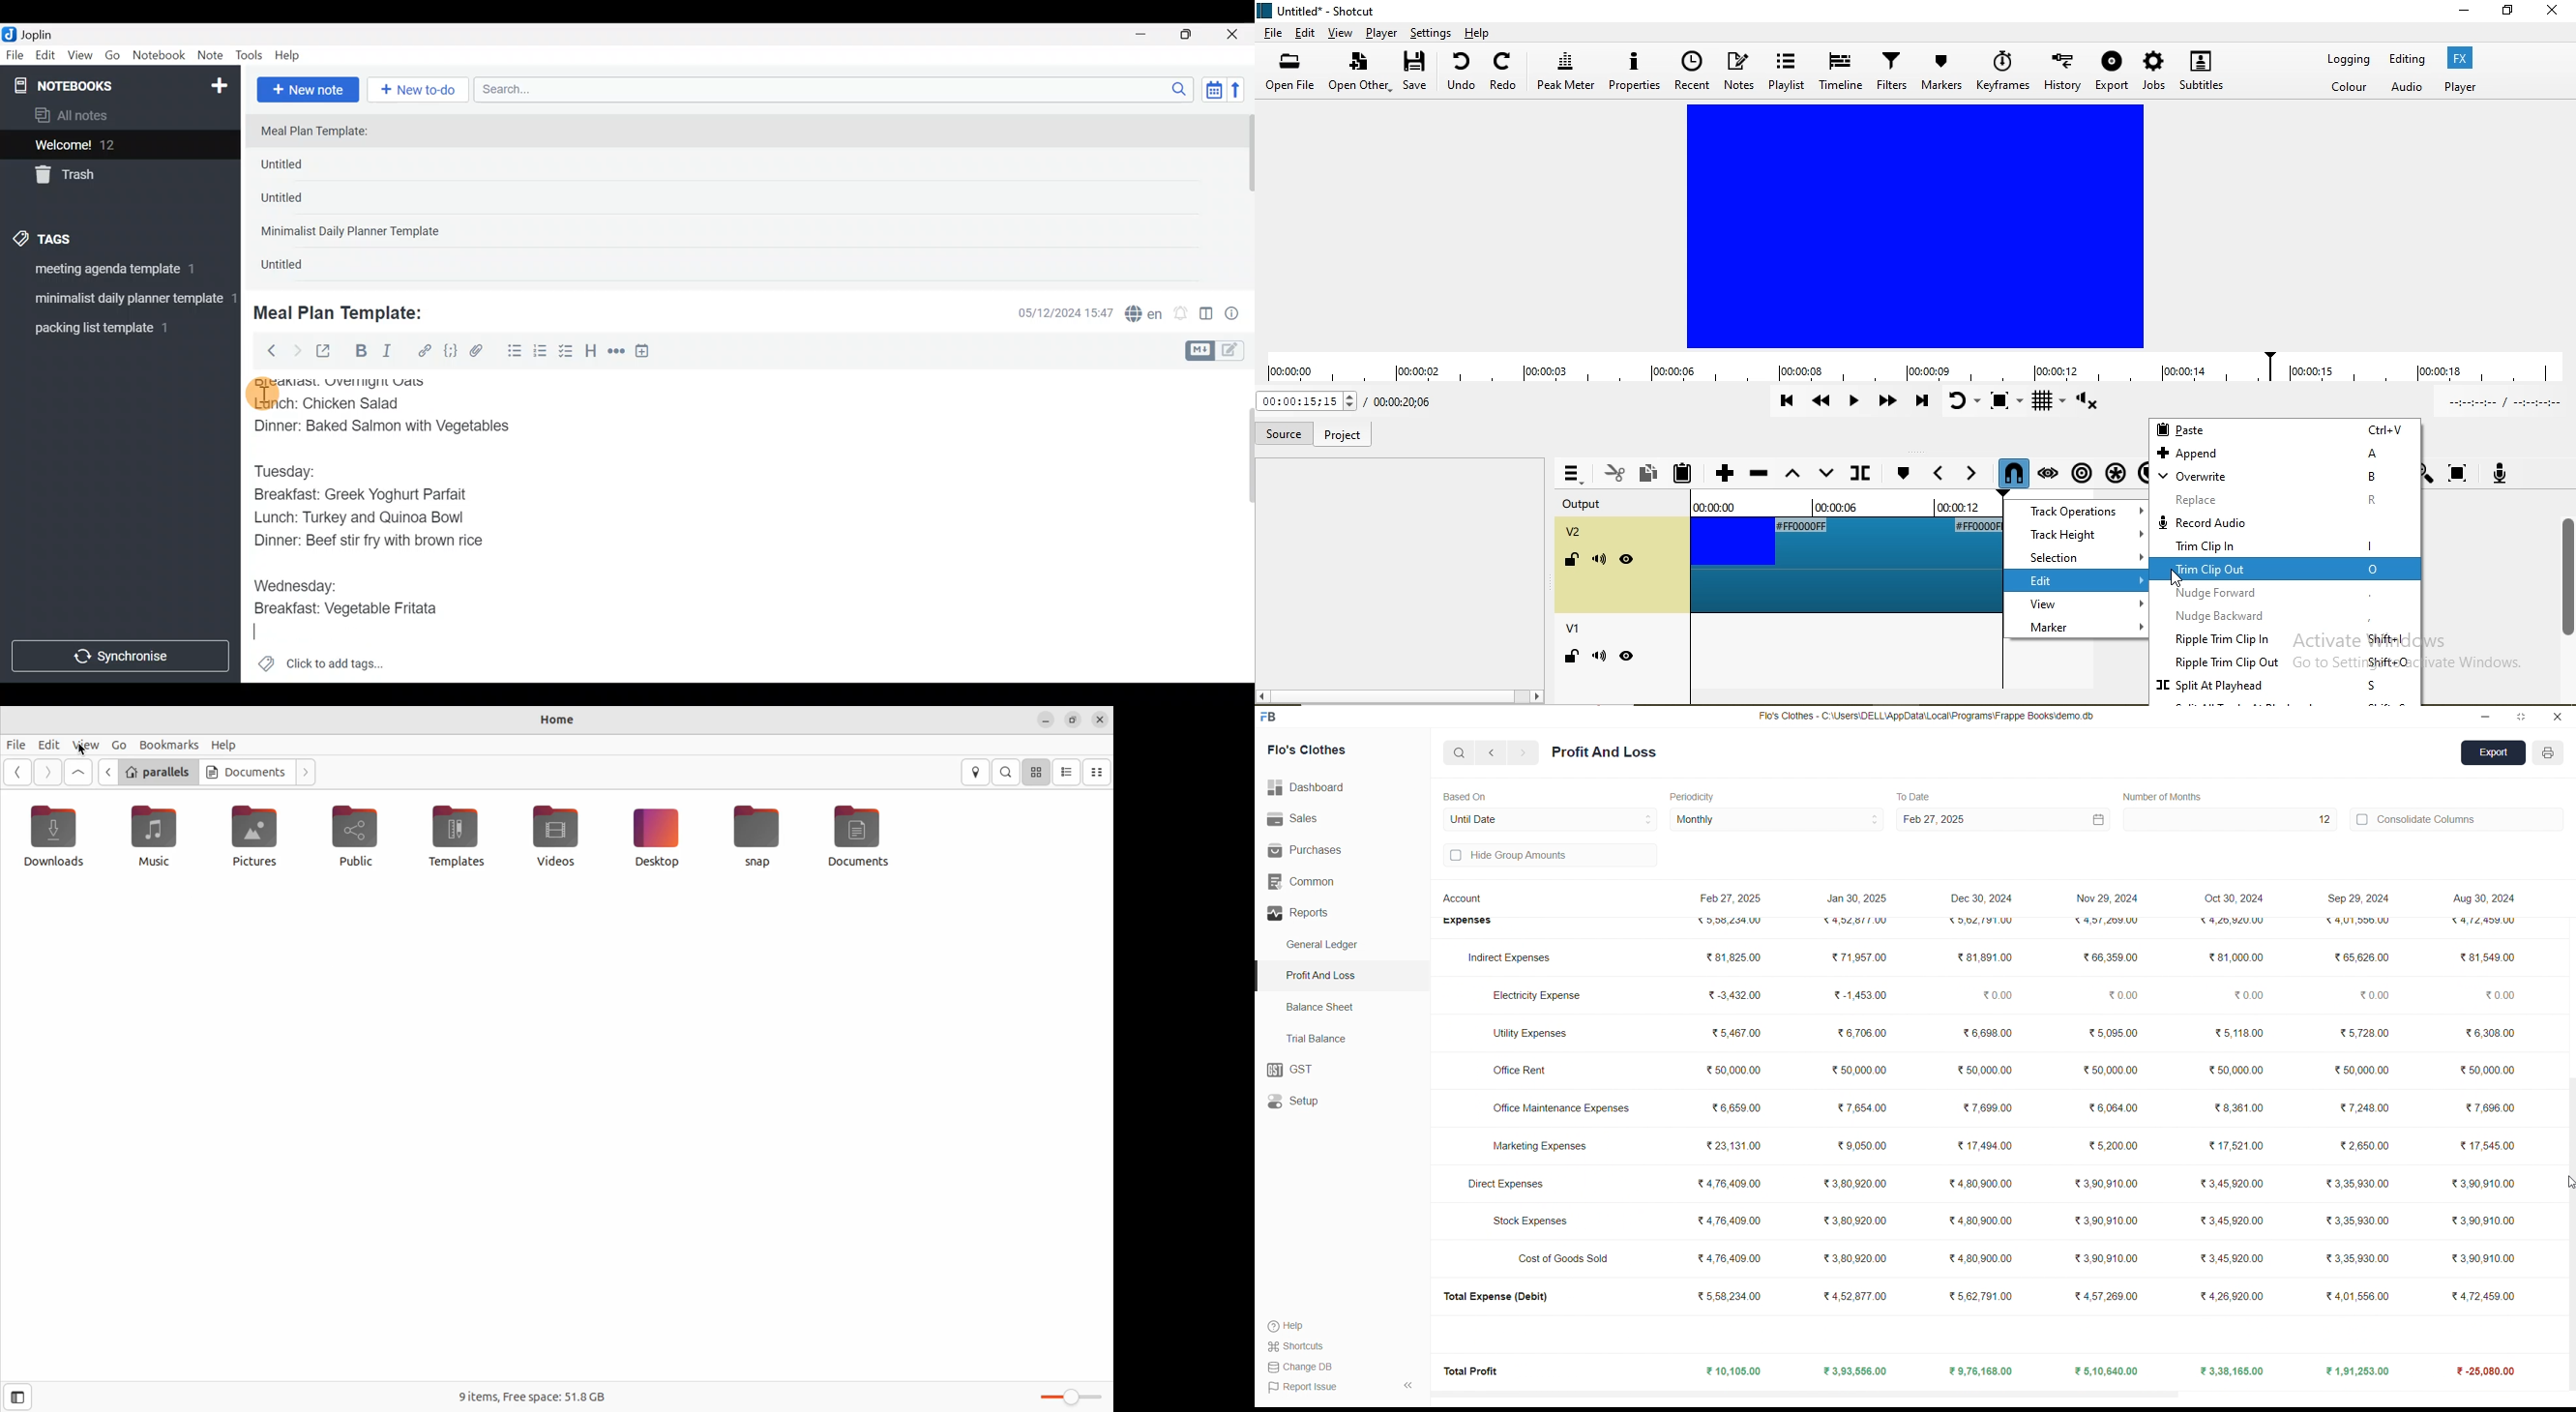 The width and height of the screenshot is (2576, 1428). I want to click on highlighted, so click(2287, 567).